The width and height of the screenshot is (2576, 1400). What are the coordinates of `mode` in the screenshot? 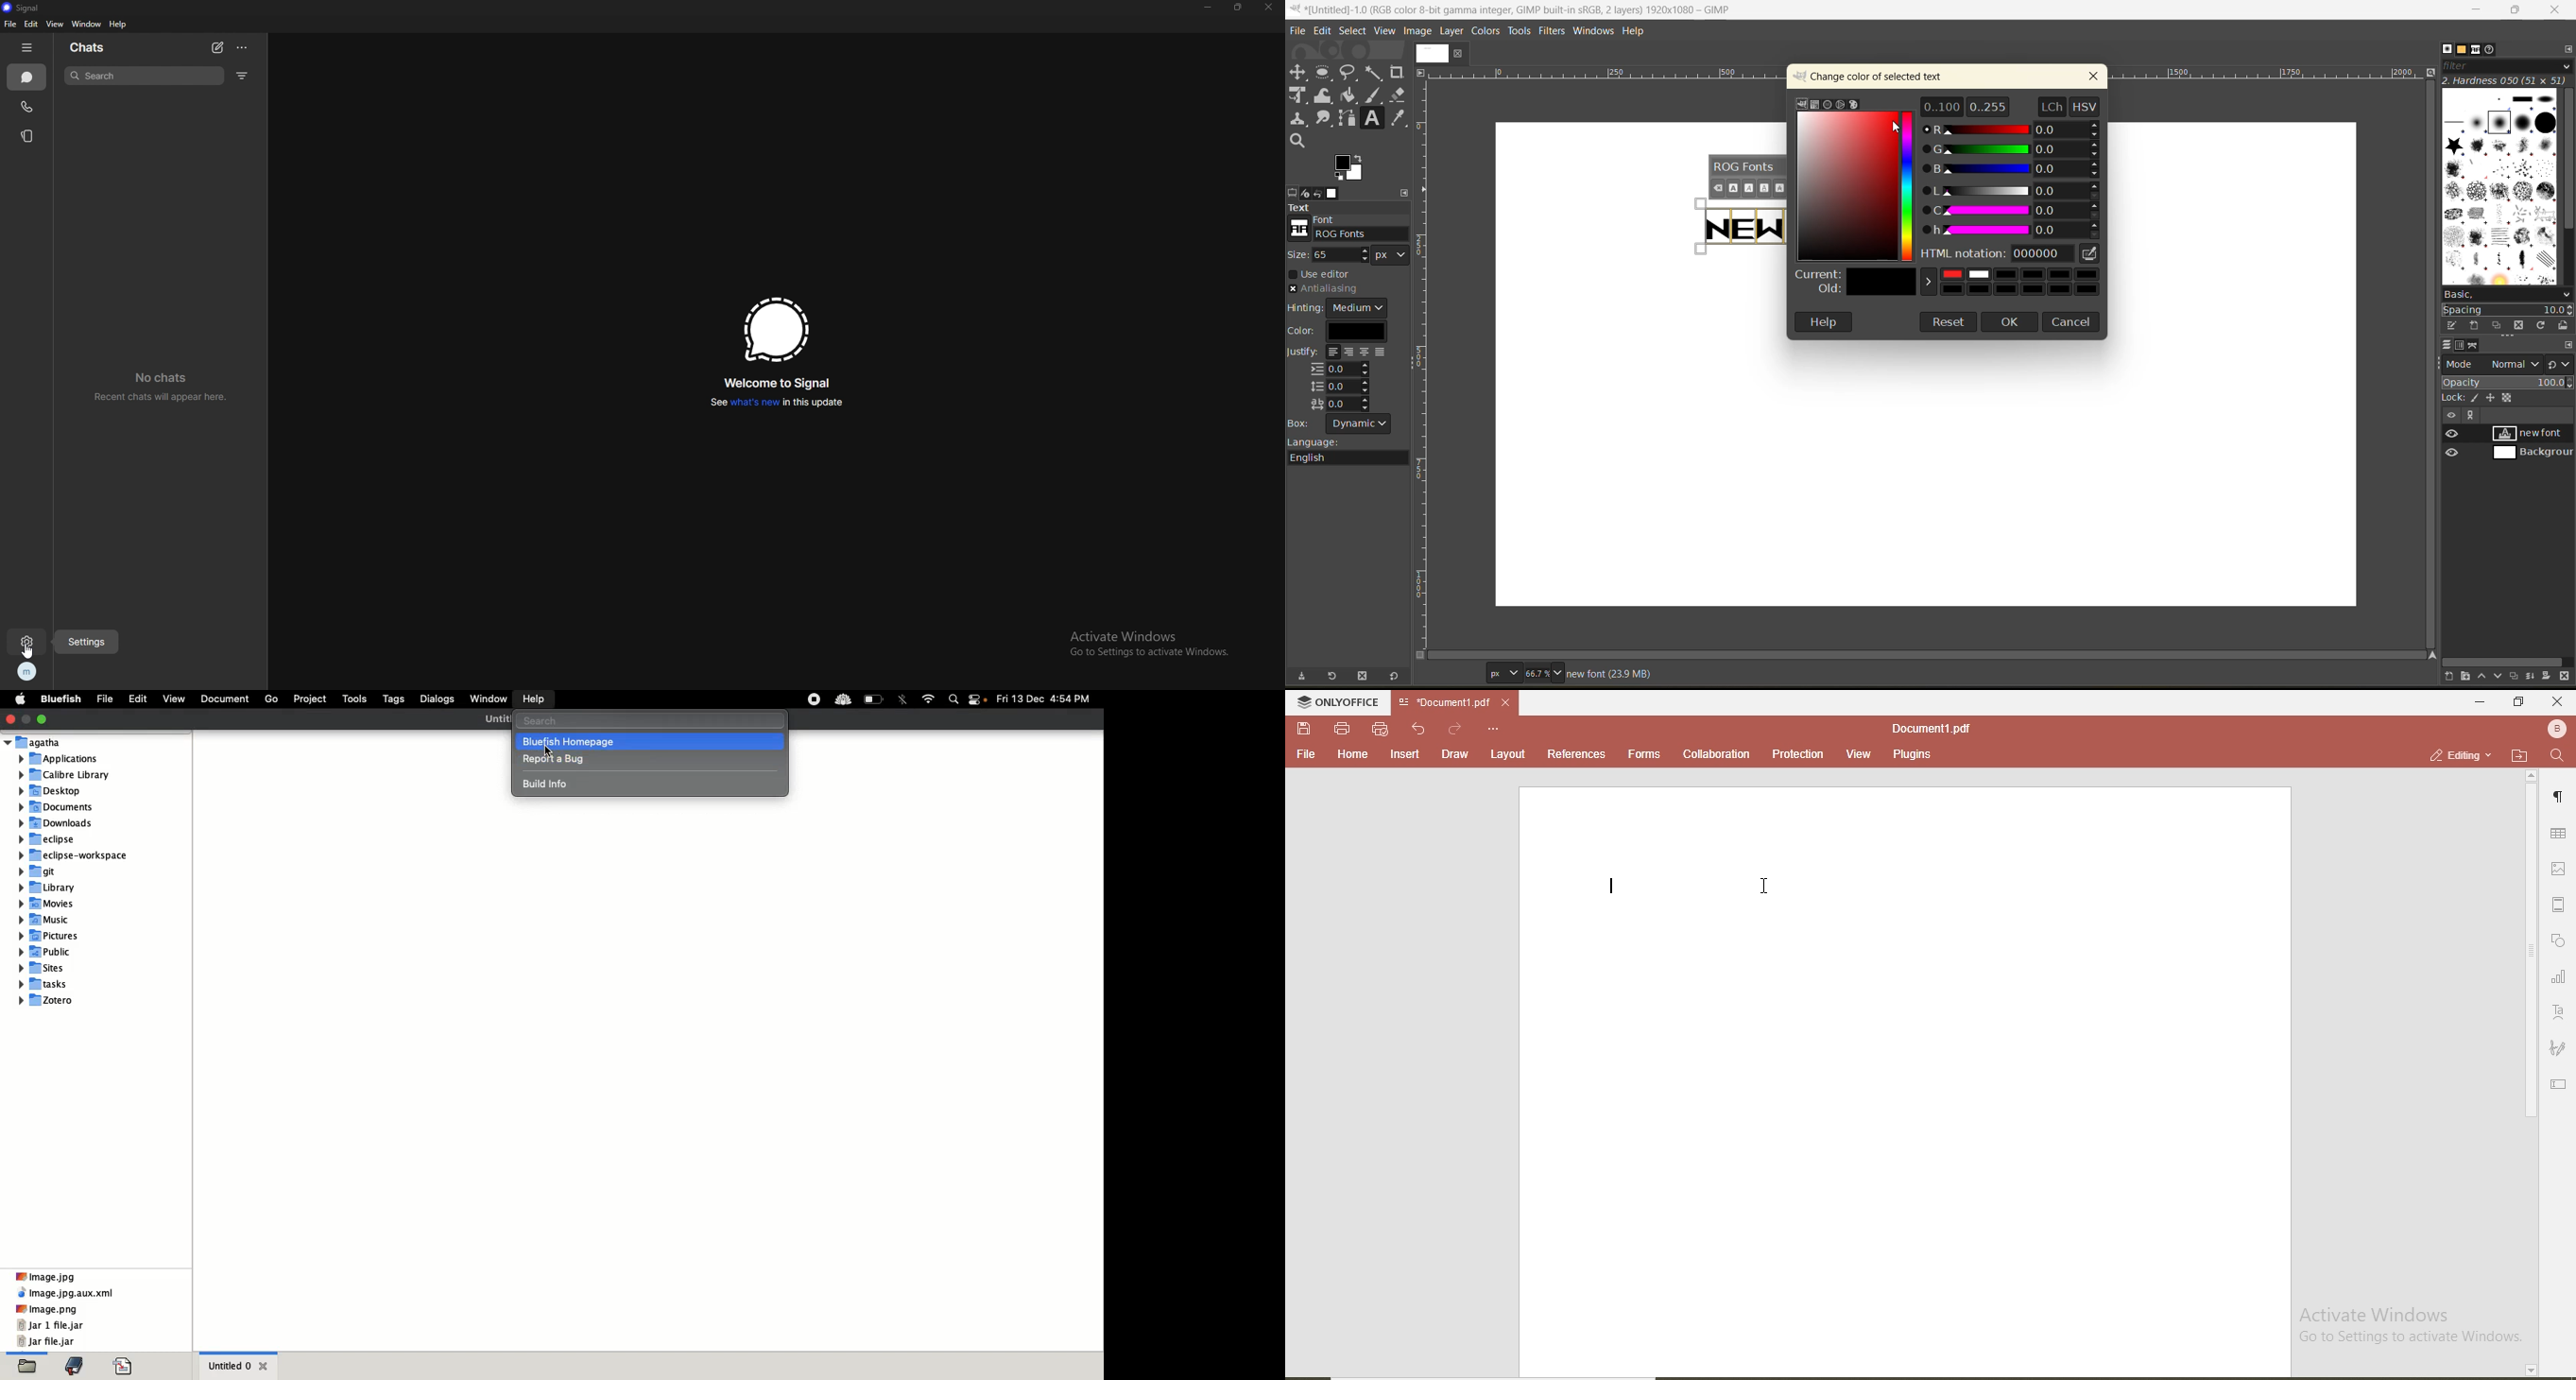 It's located at (2493, 364).